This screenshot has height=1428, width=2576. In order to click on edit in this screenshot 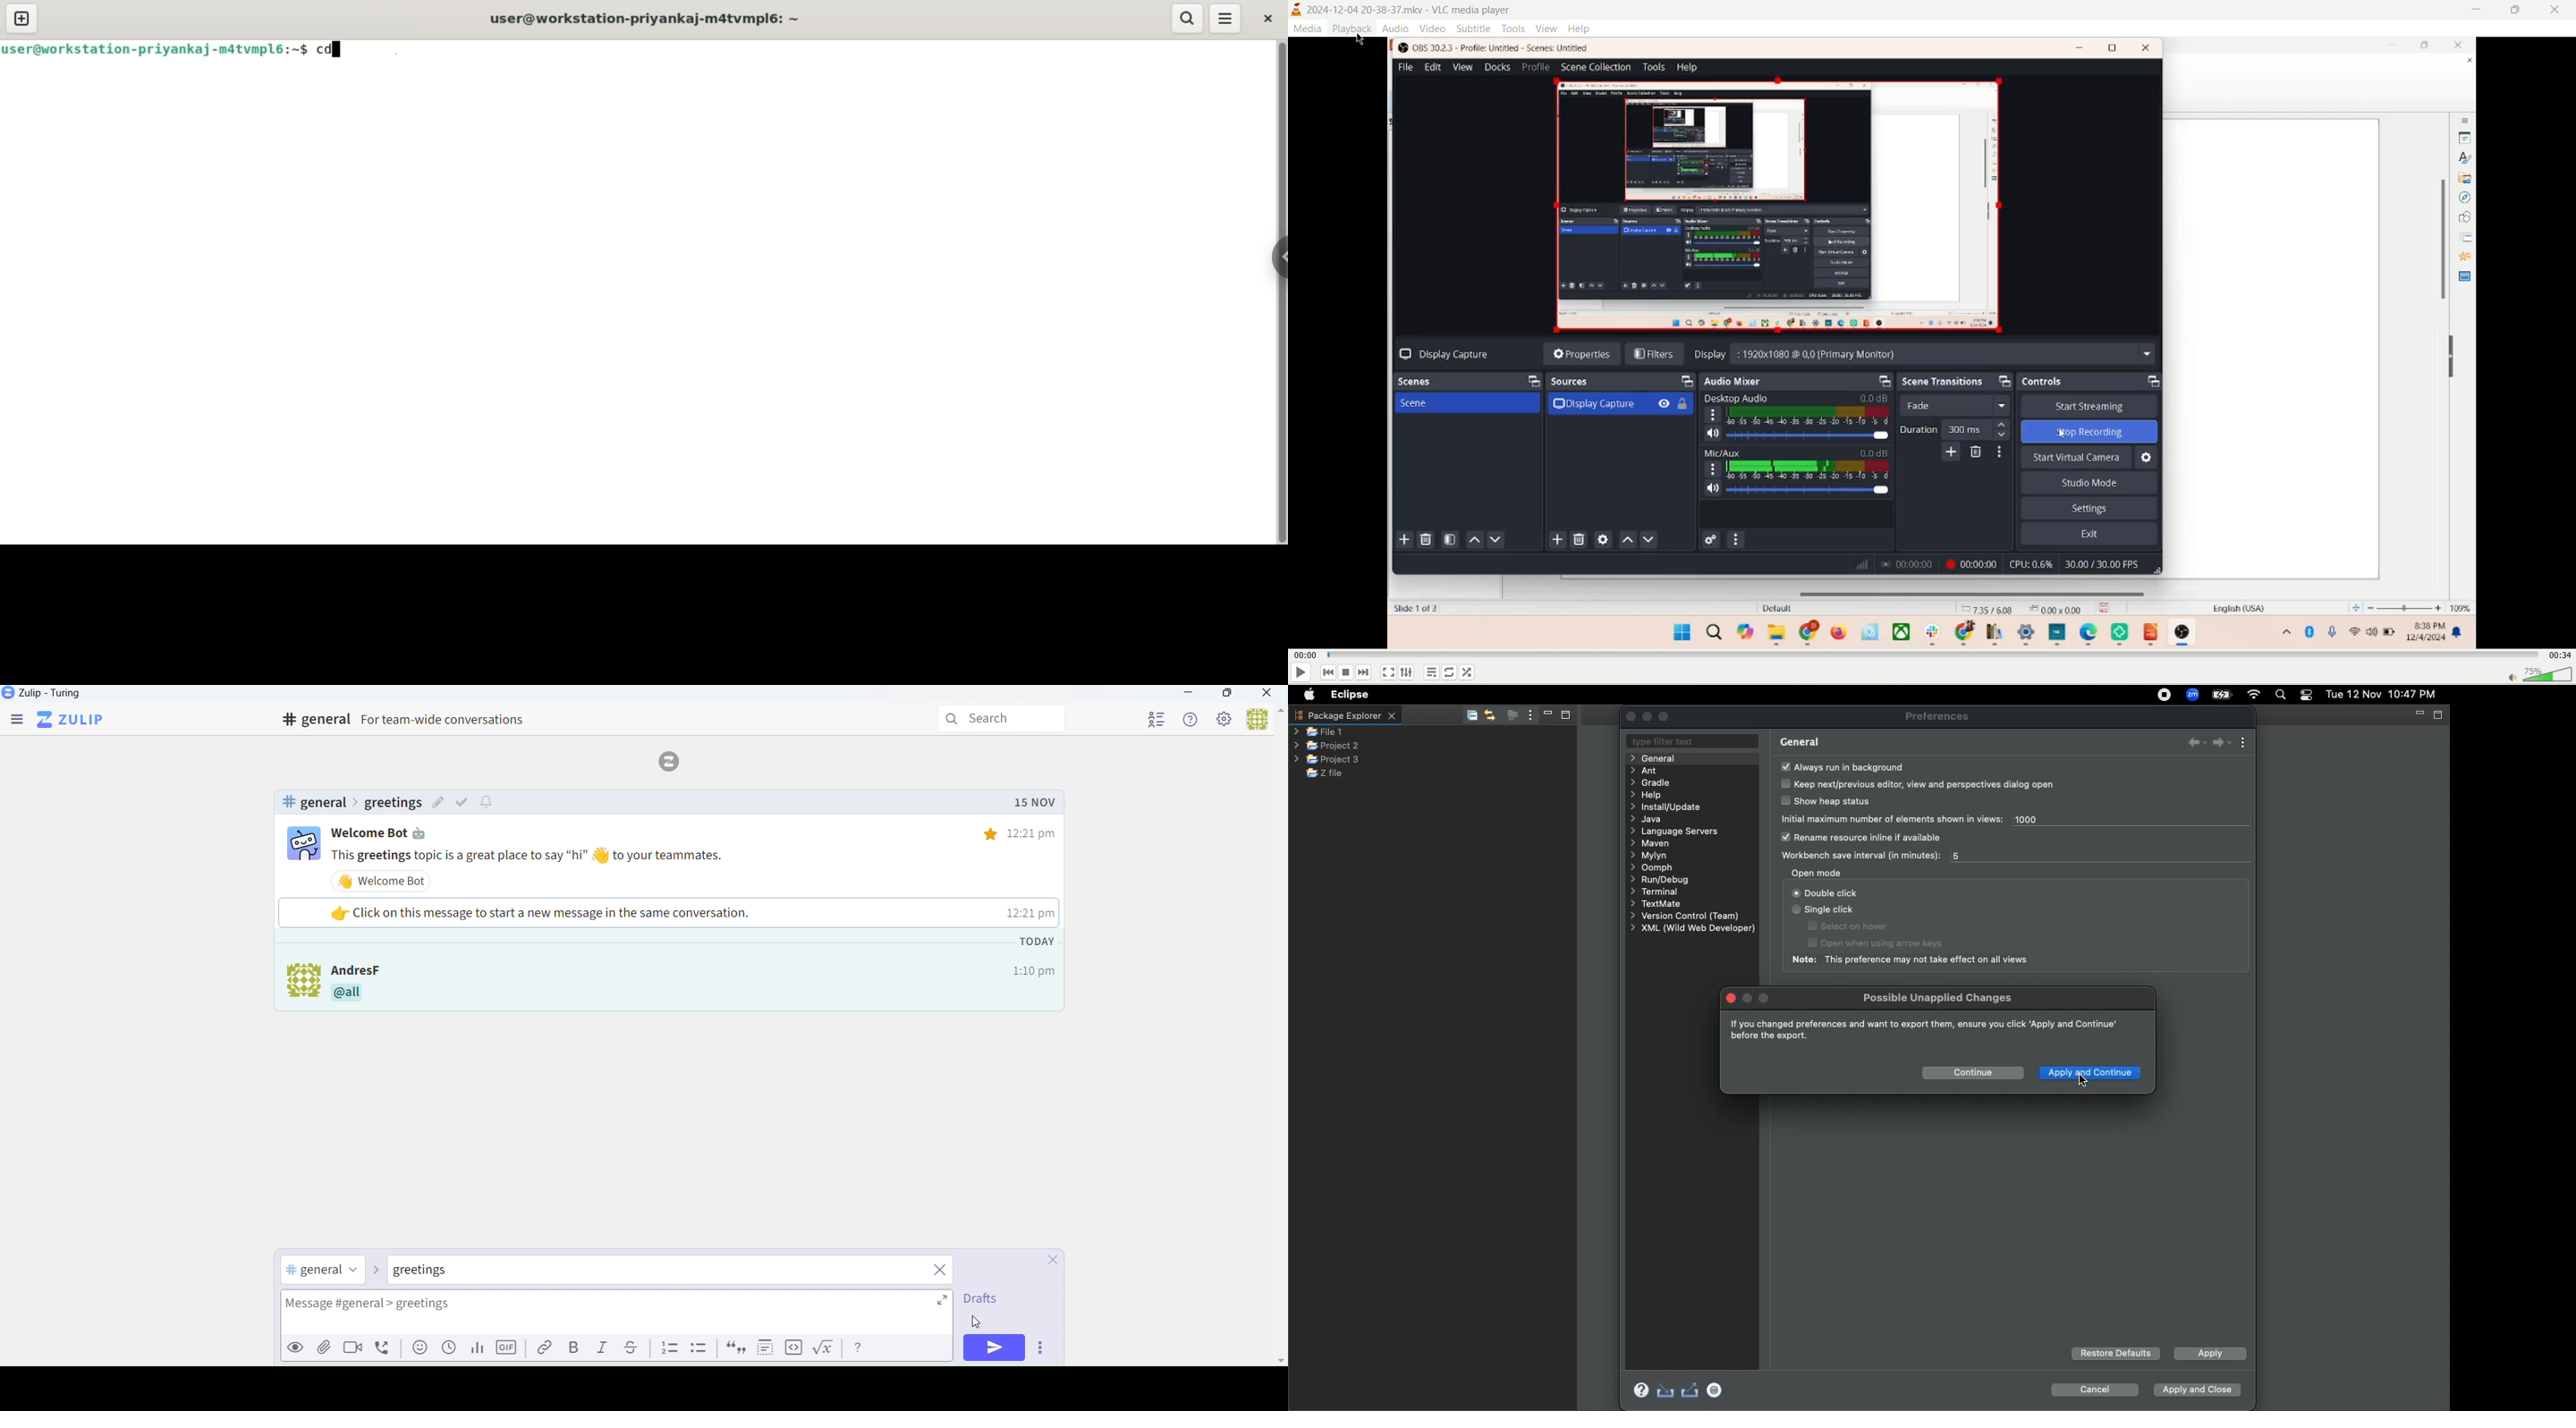, I will do `click(438, 804)`.